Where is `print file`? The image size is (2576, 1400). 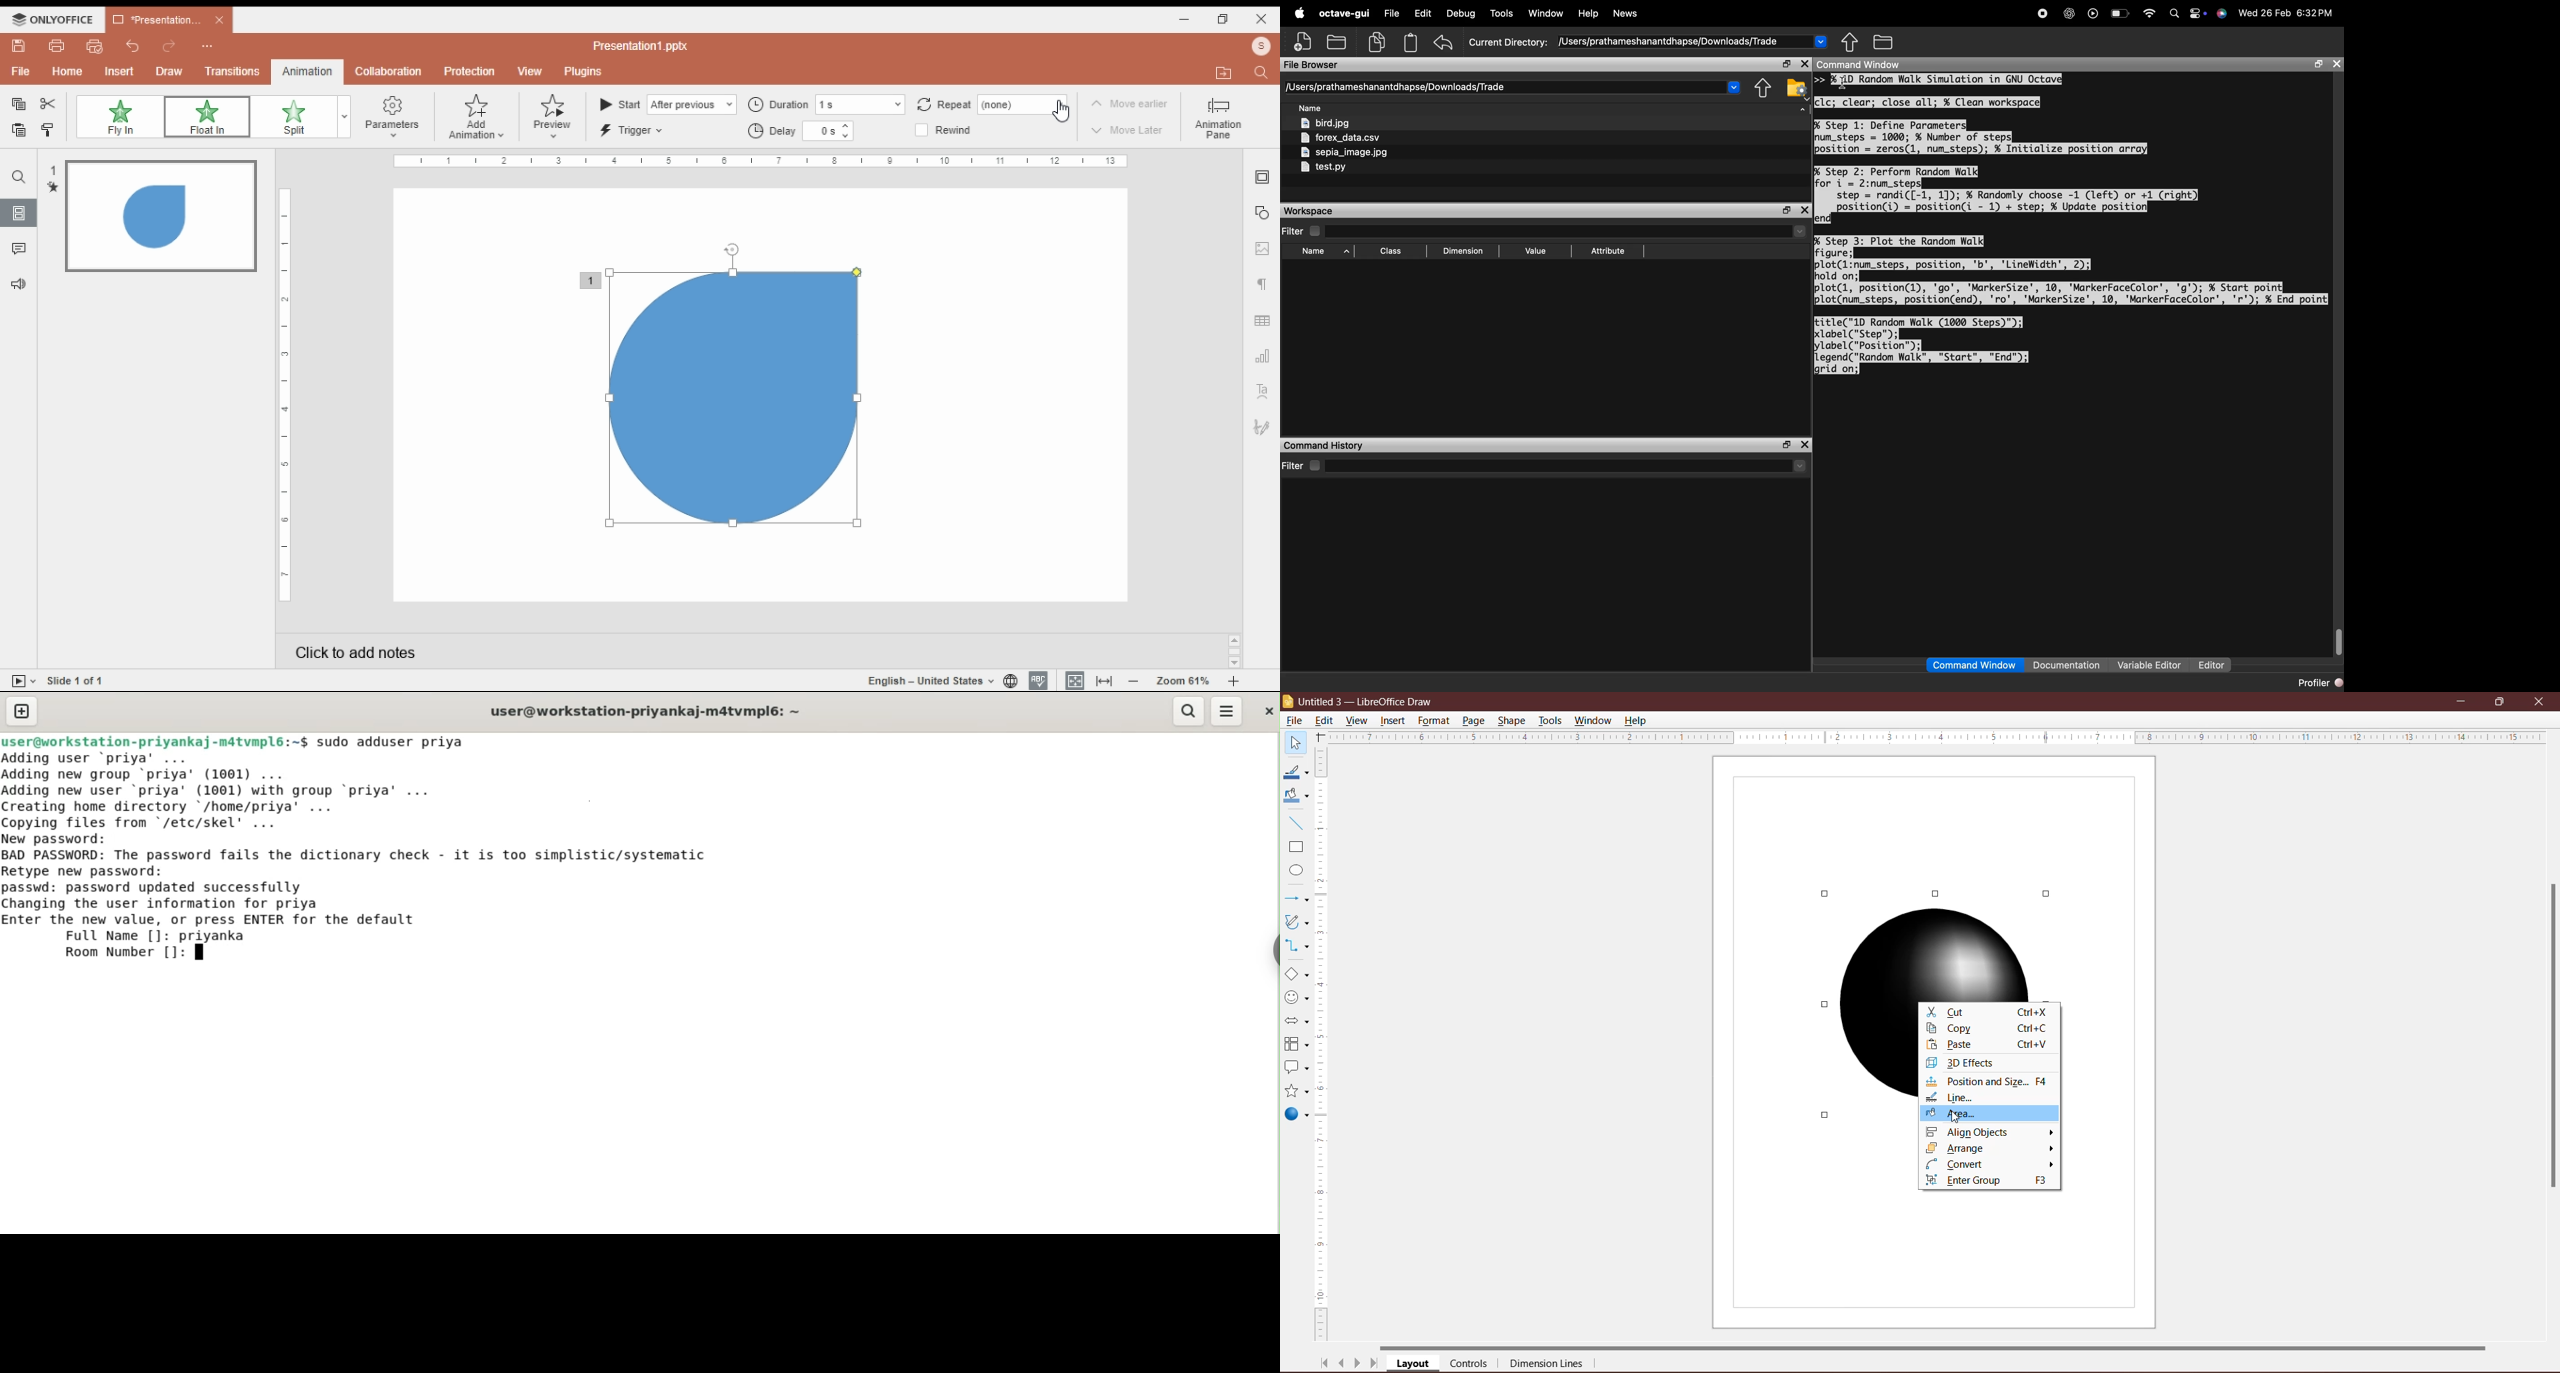 print file is located at coordinates (58, 46).